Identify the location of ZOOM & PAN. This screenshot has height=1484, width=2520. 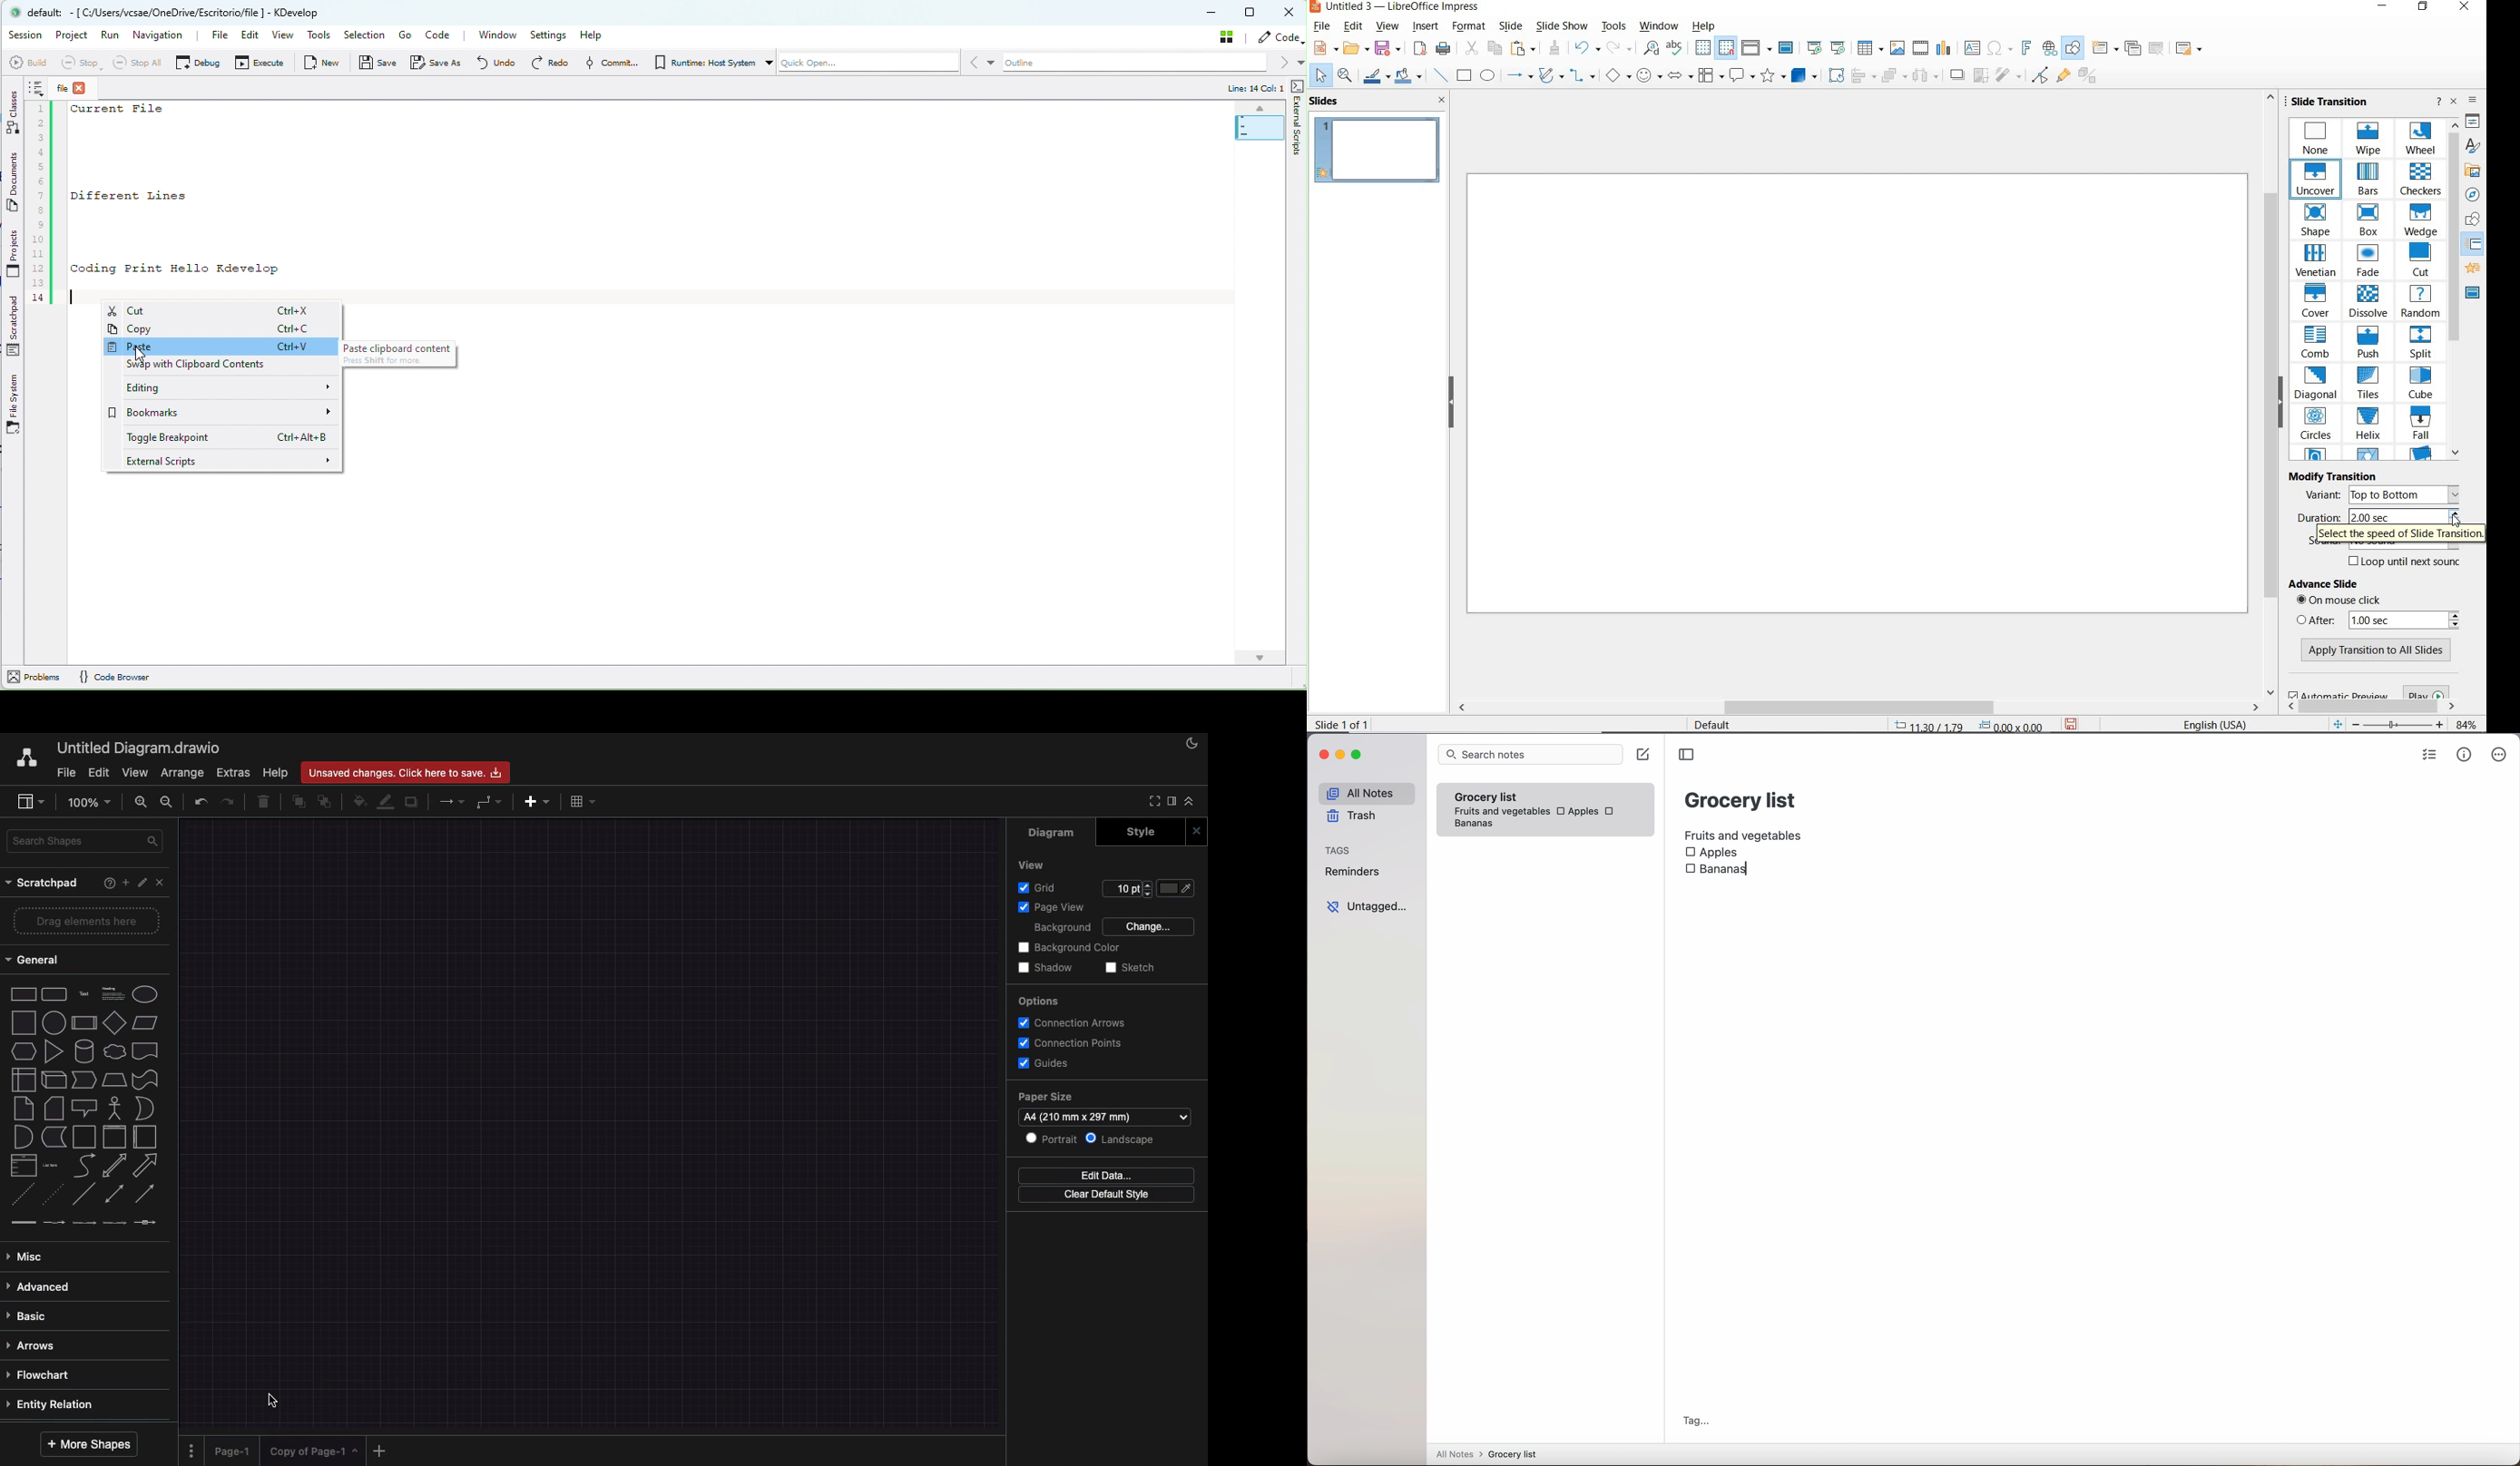
(1347, 77).